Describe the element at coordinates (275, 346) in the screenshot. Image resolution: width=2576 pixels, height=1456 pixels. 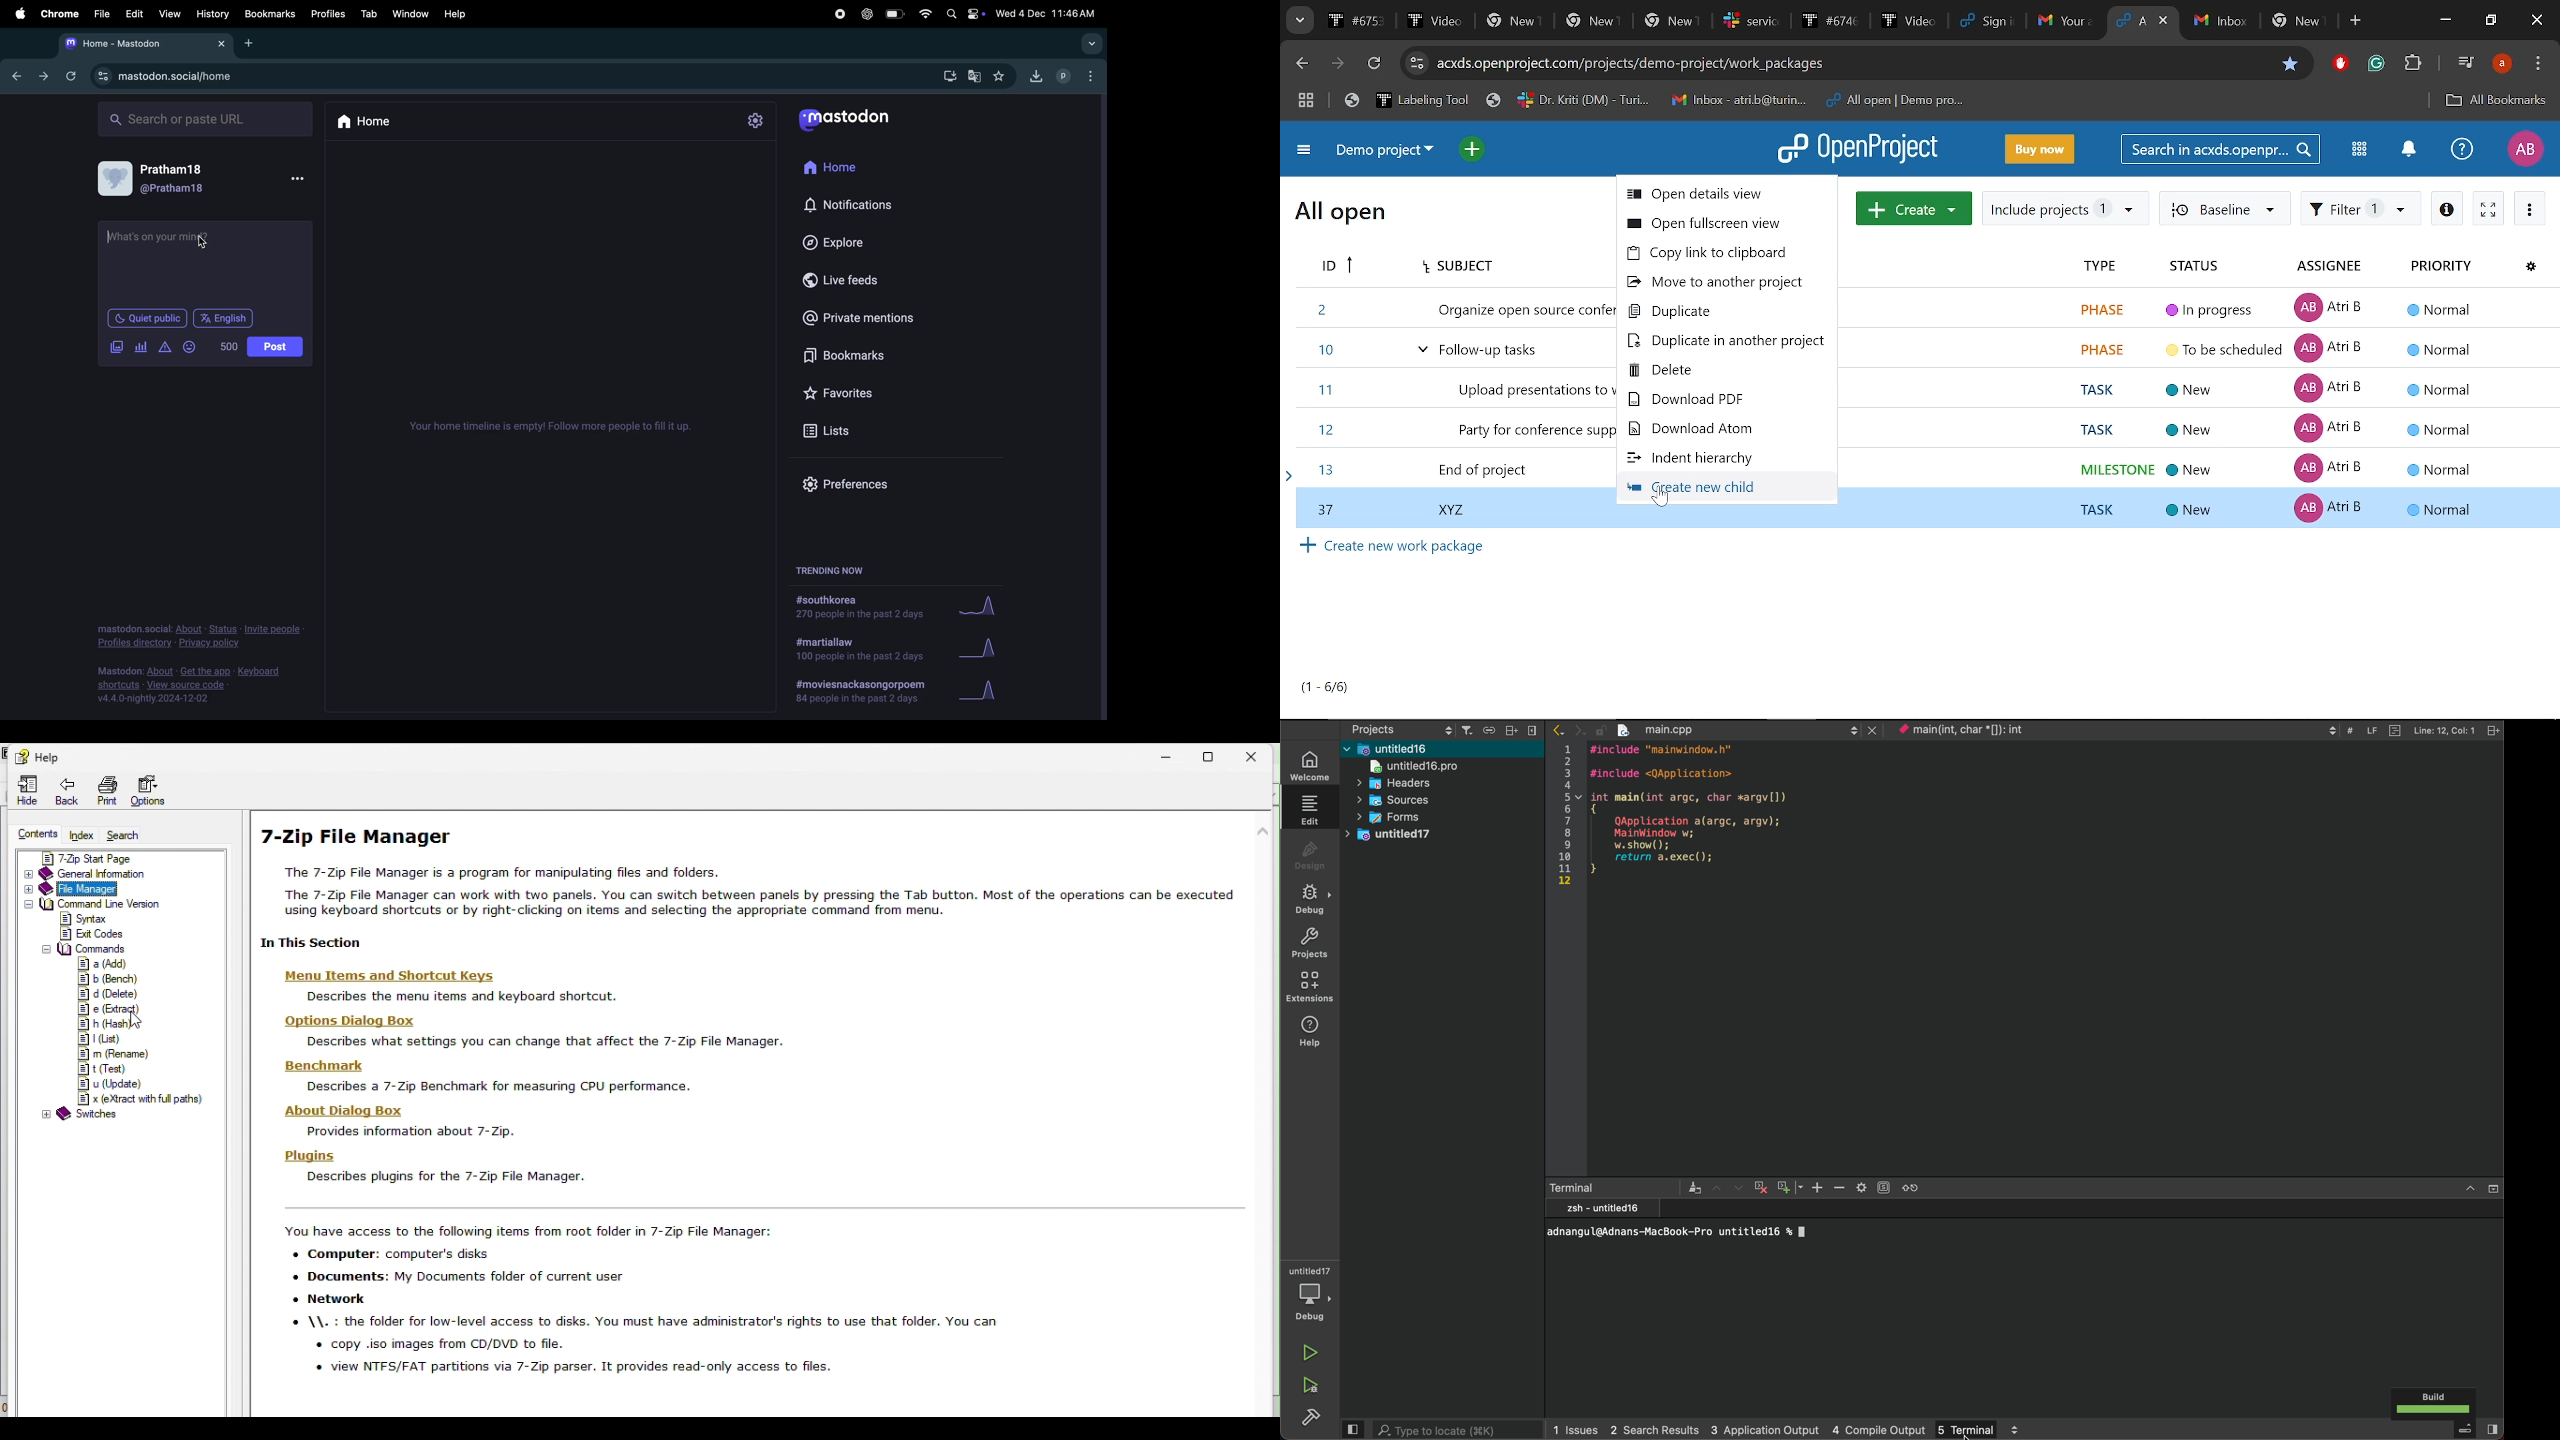
I see `post` at that location.